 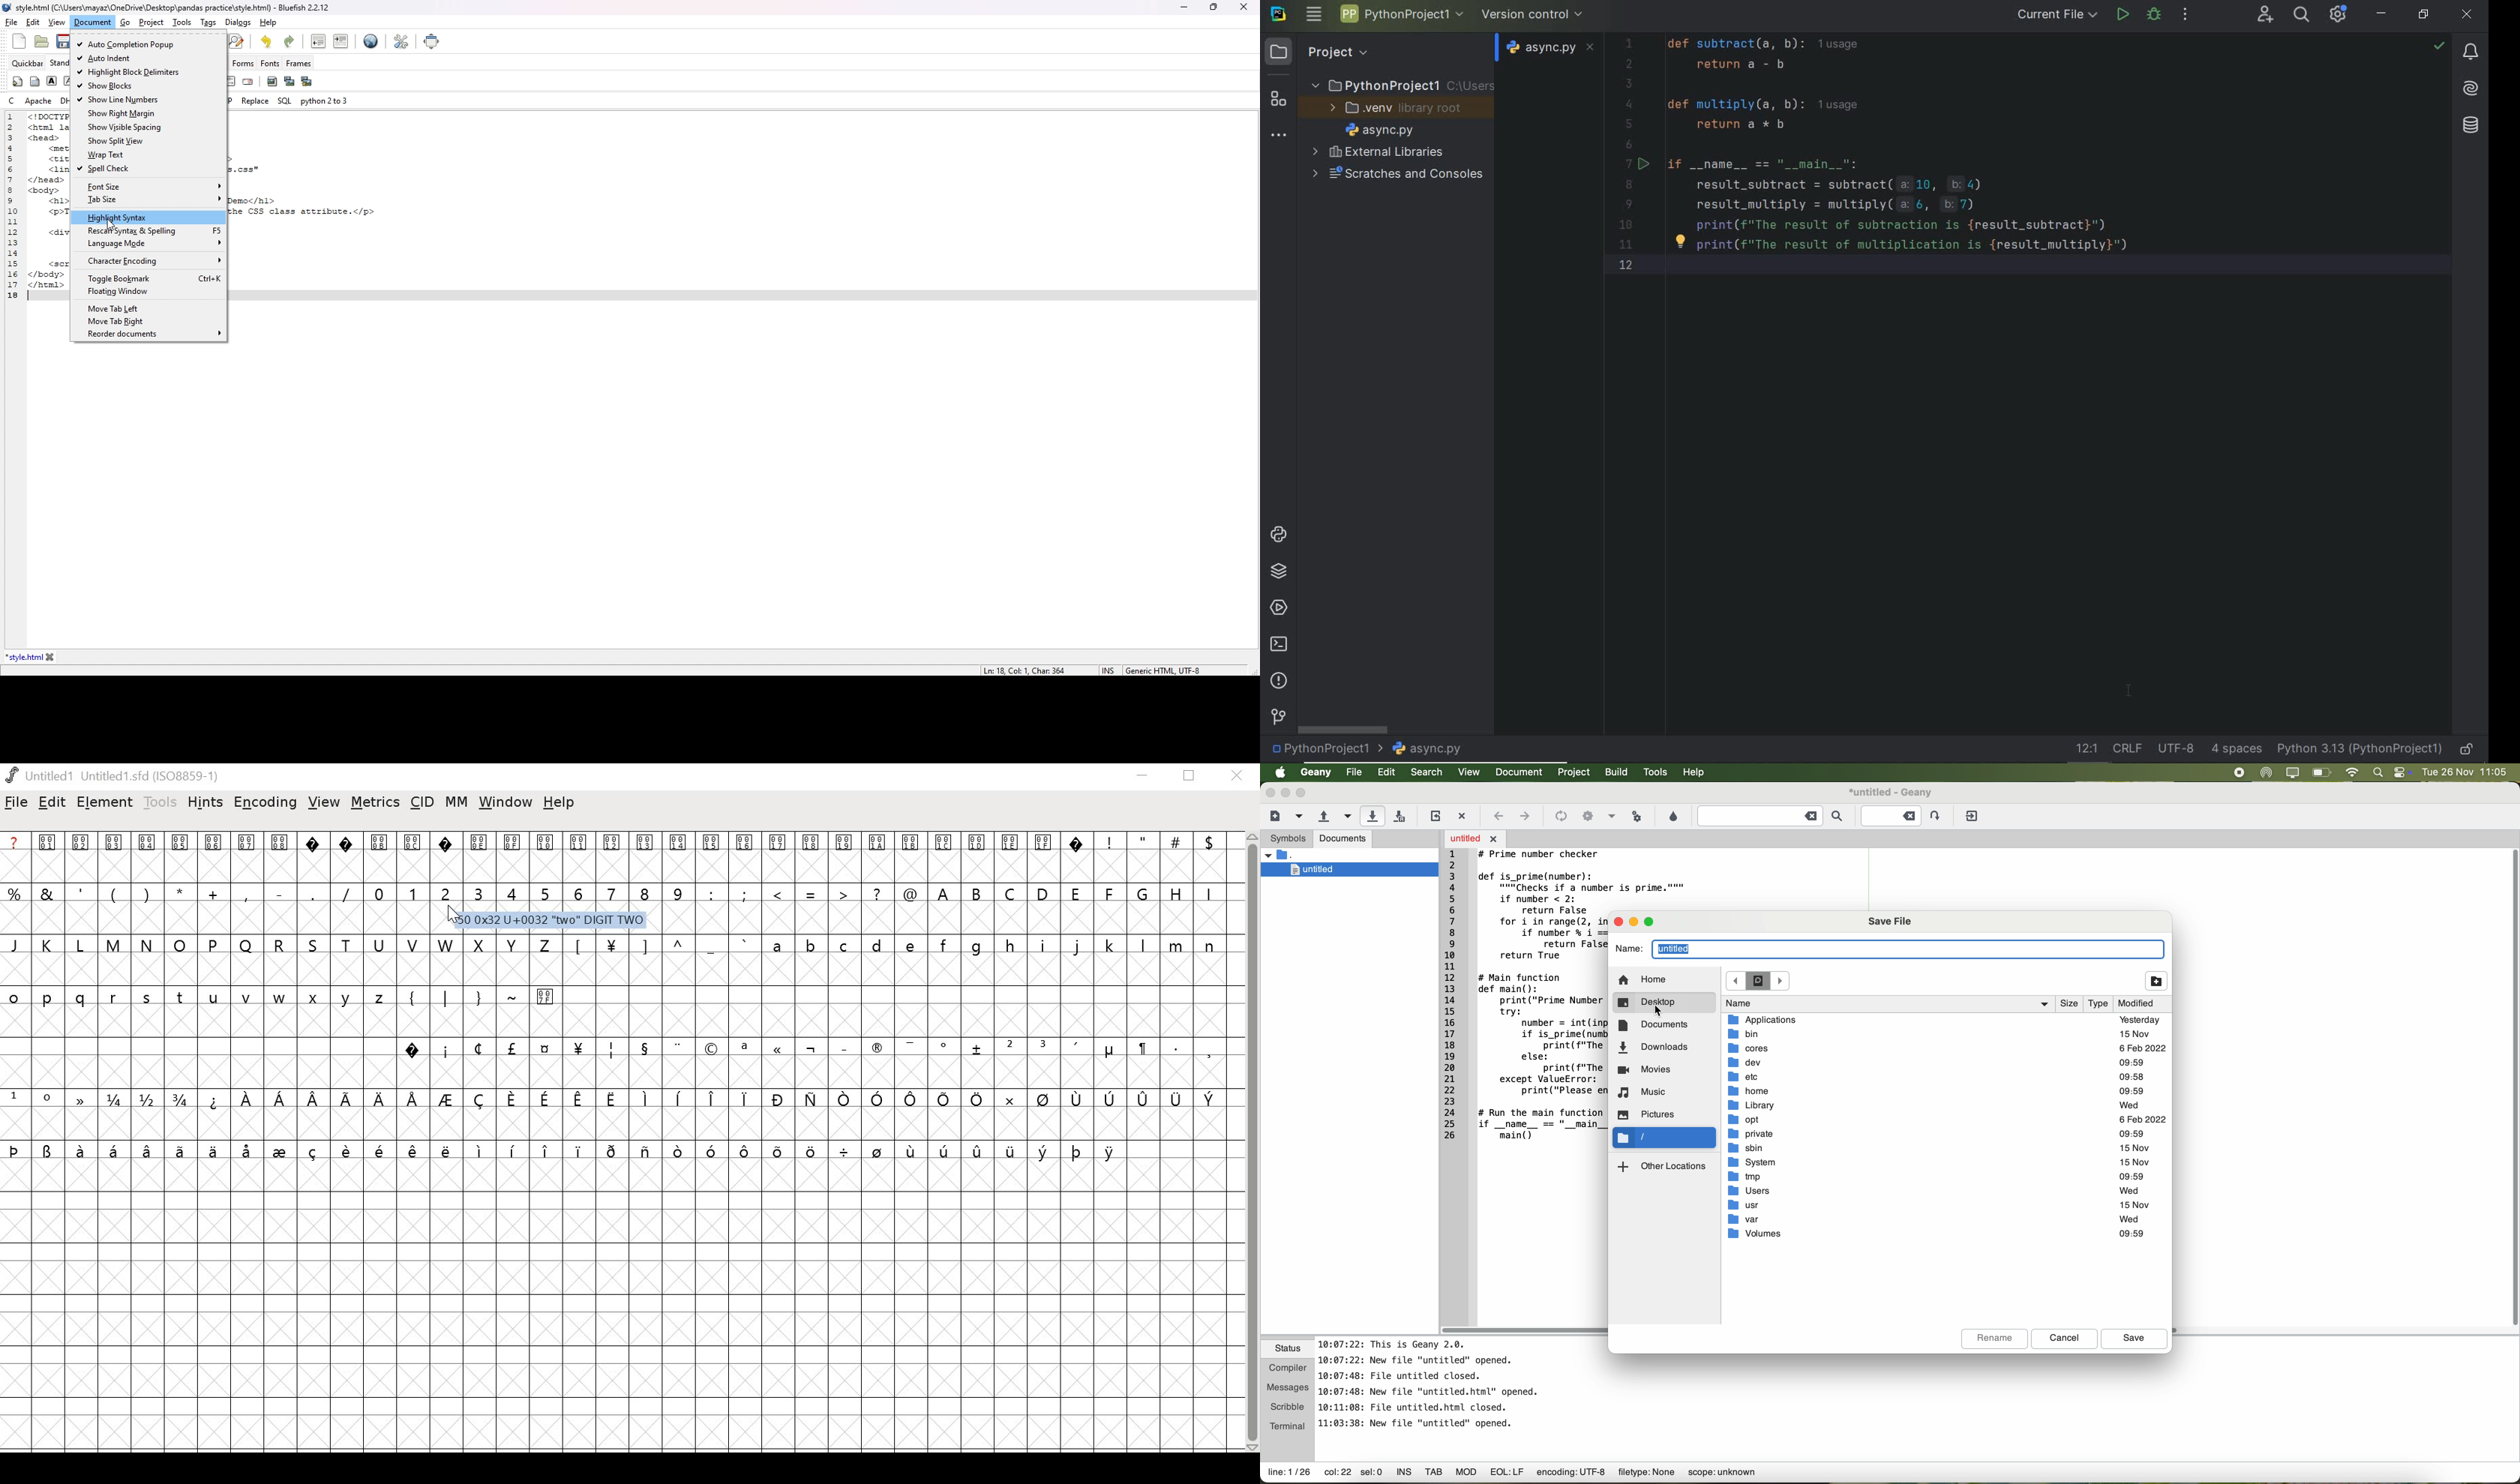 What do you see at coordinates (270, 64) in the screenshot?
I see `fonts` at bounding box center [270, 64].